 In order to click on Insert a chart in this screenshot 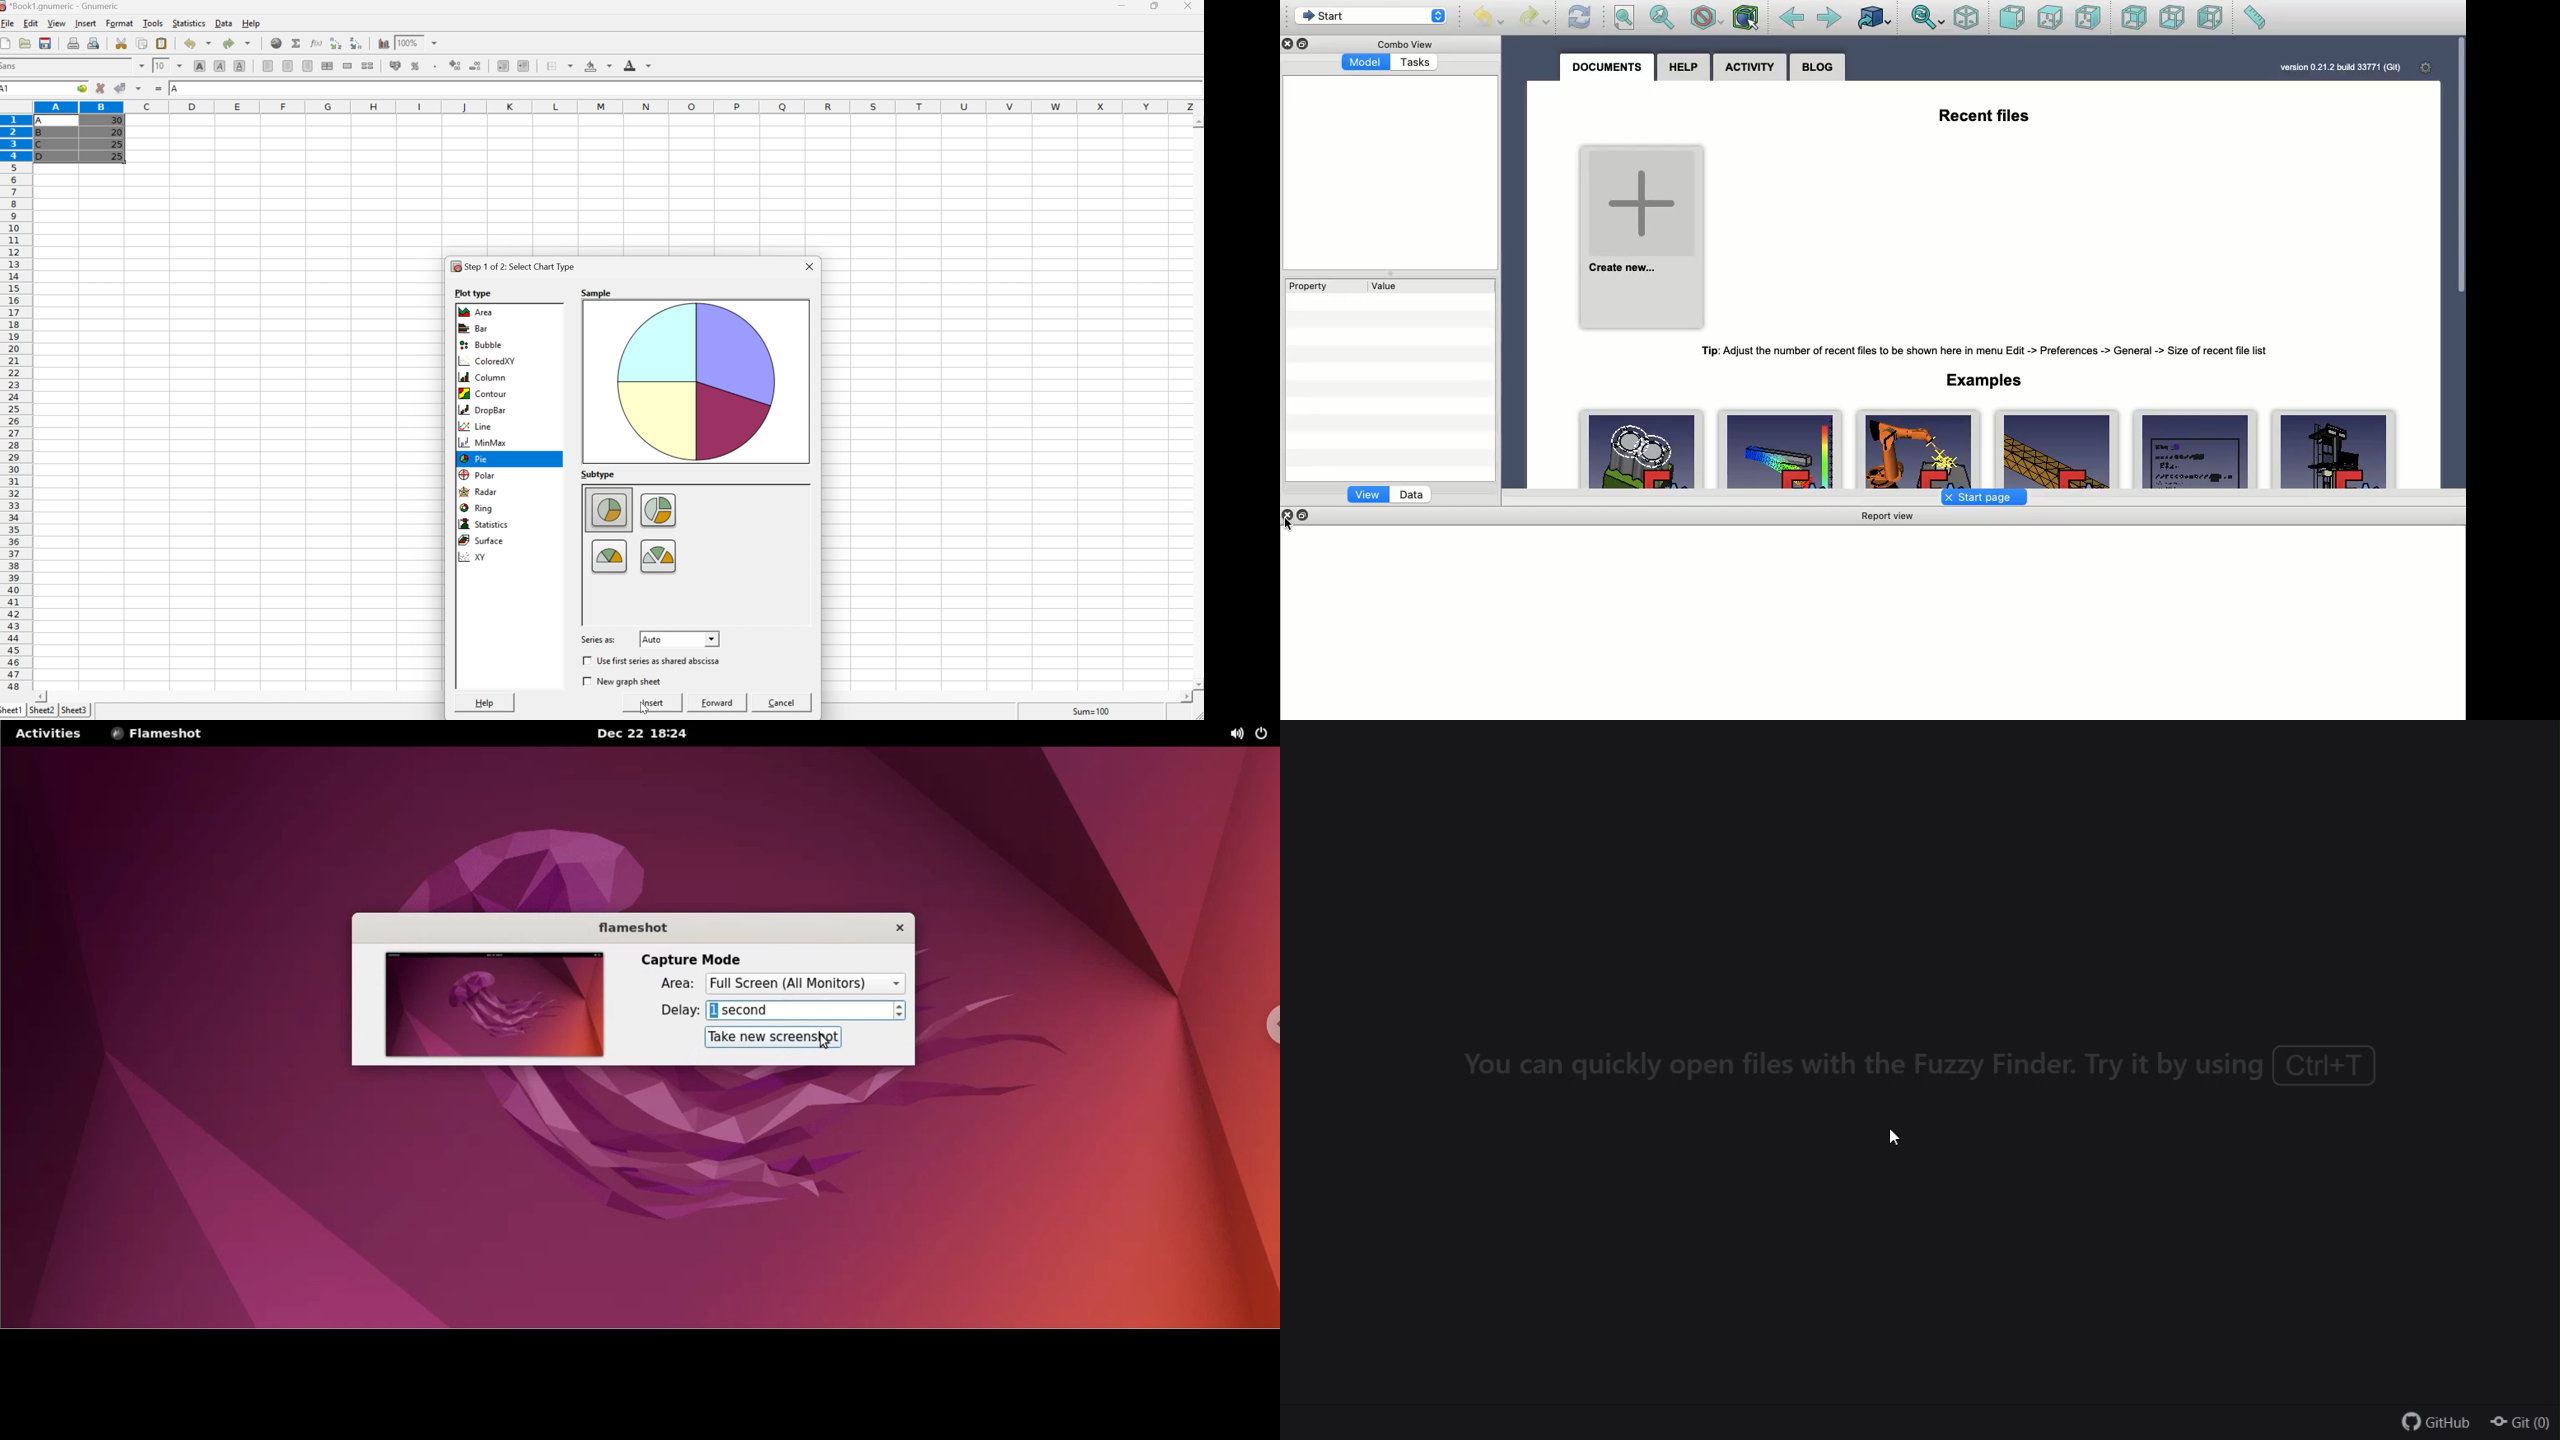, I will do `click(383, 41)`.